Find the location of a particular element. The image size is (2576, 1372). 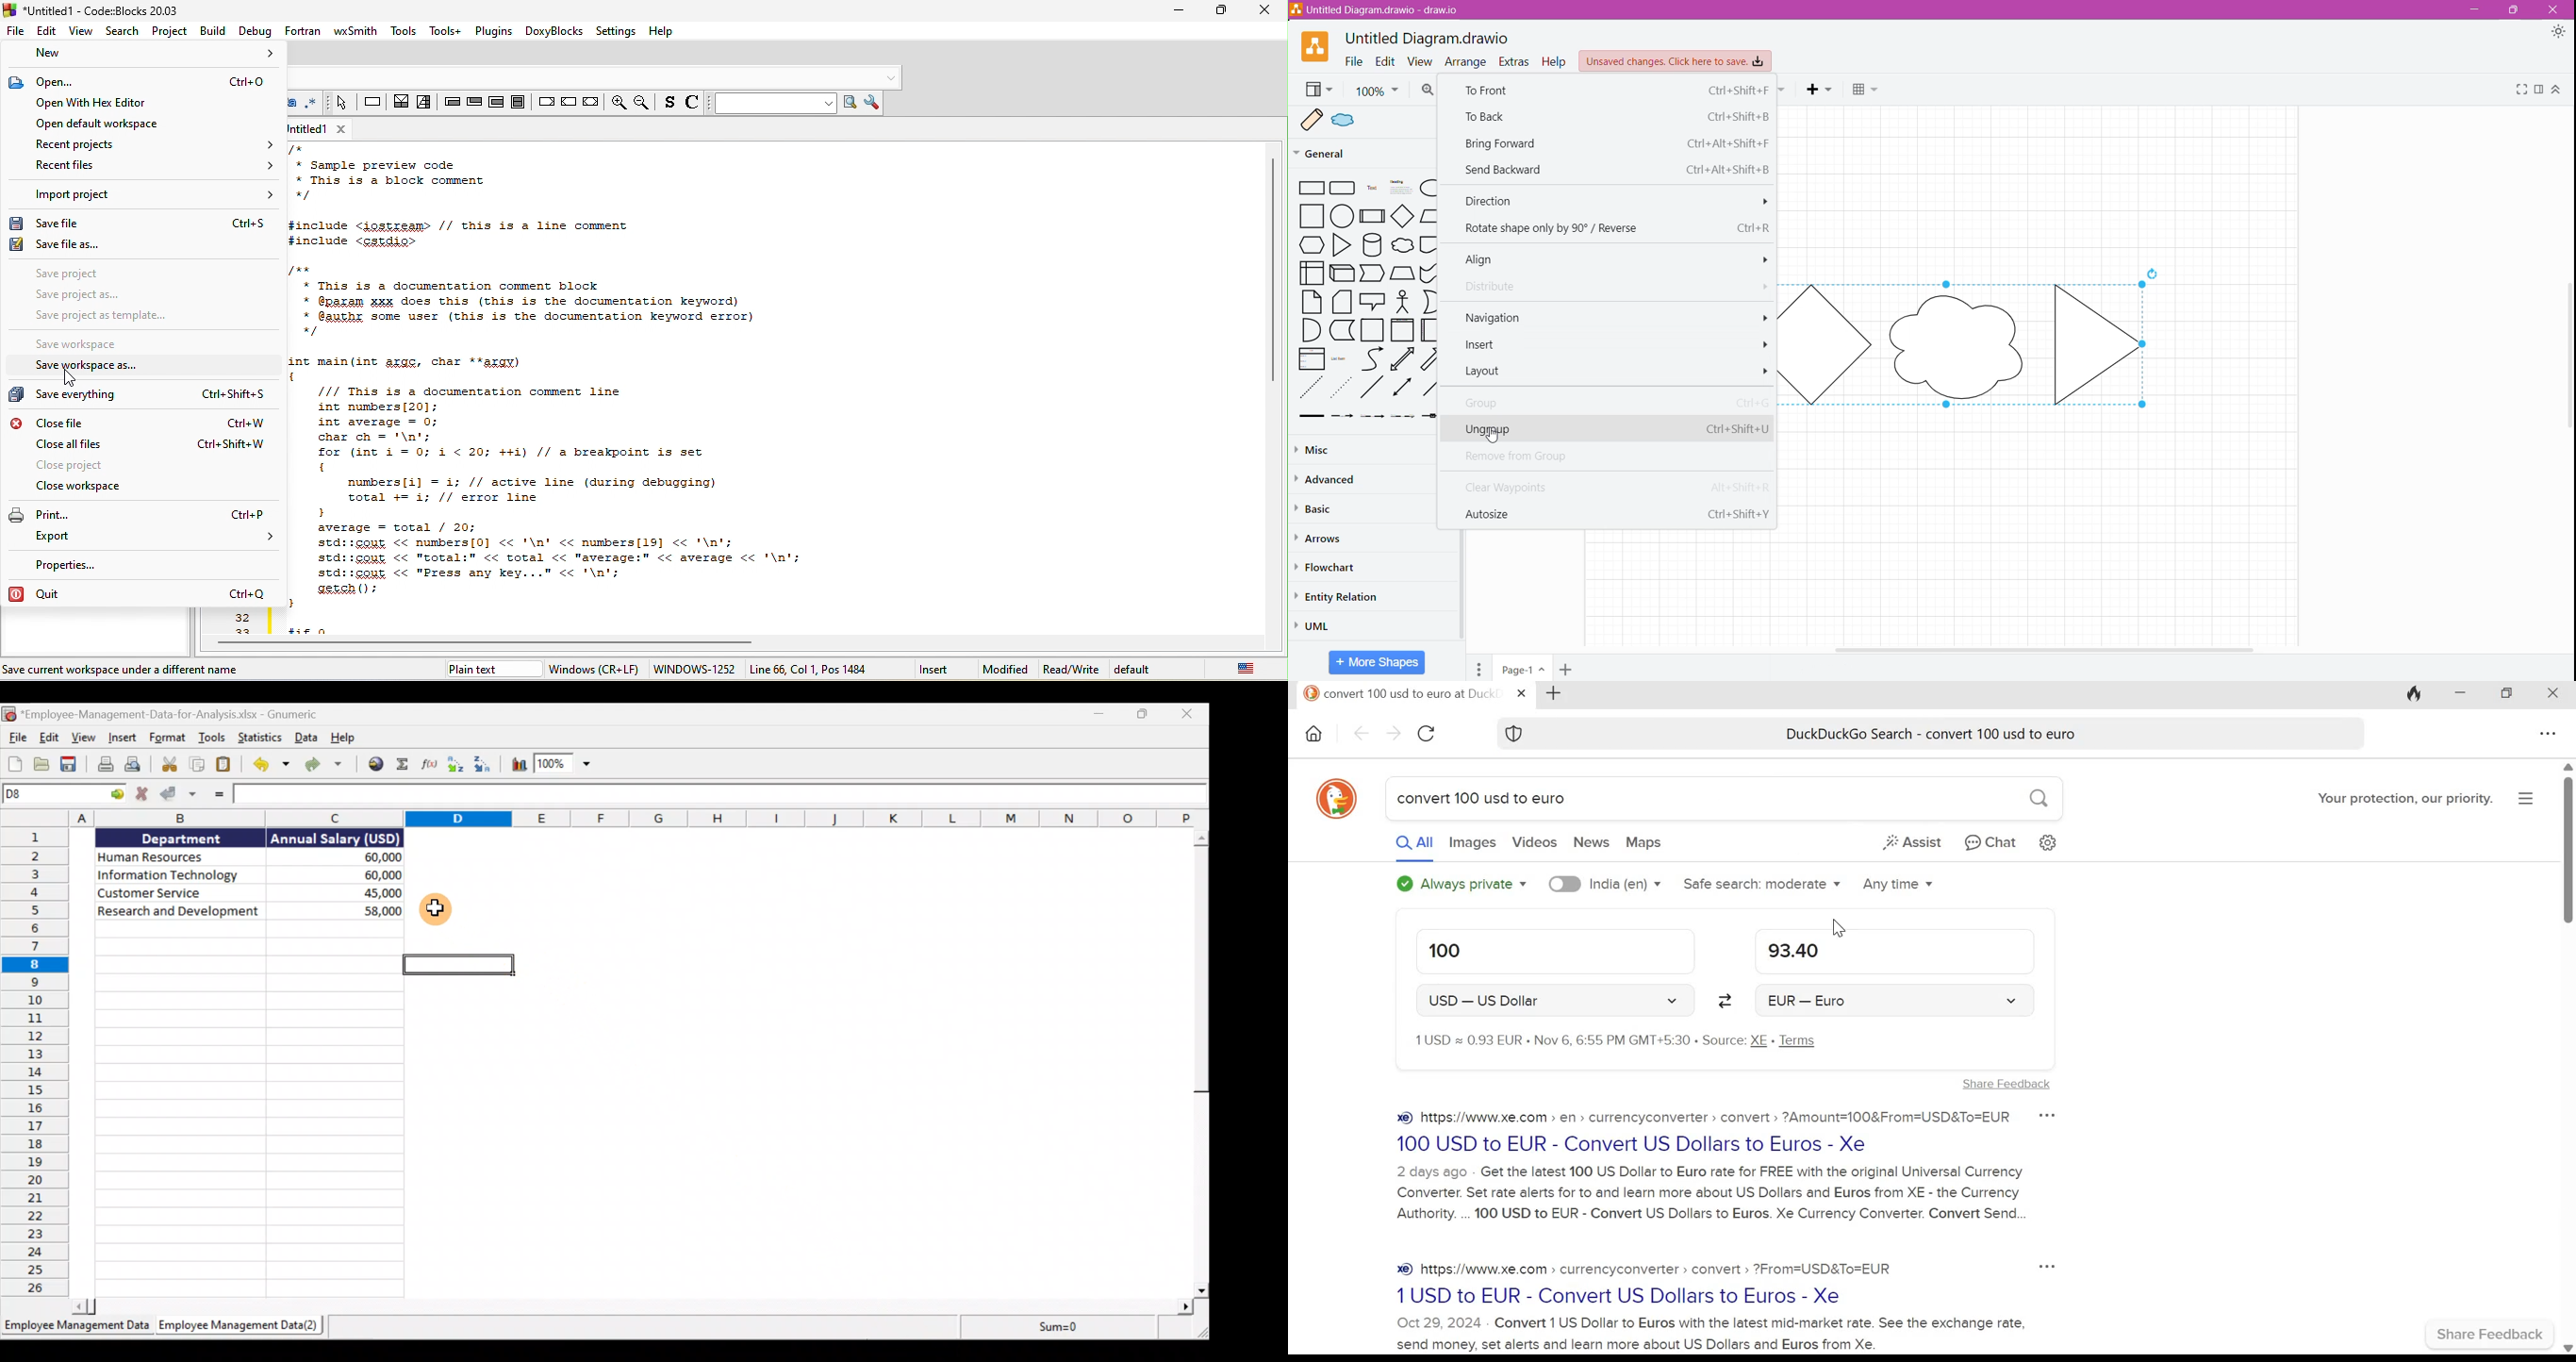

Maximize is located at coordinates (2513, 694).